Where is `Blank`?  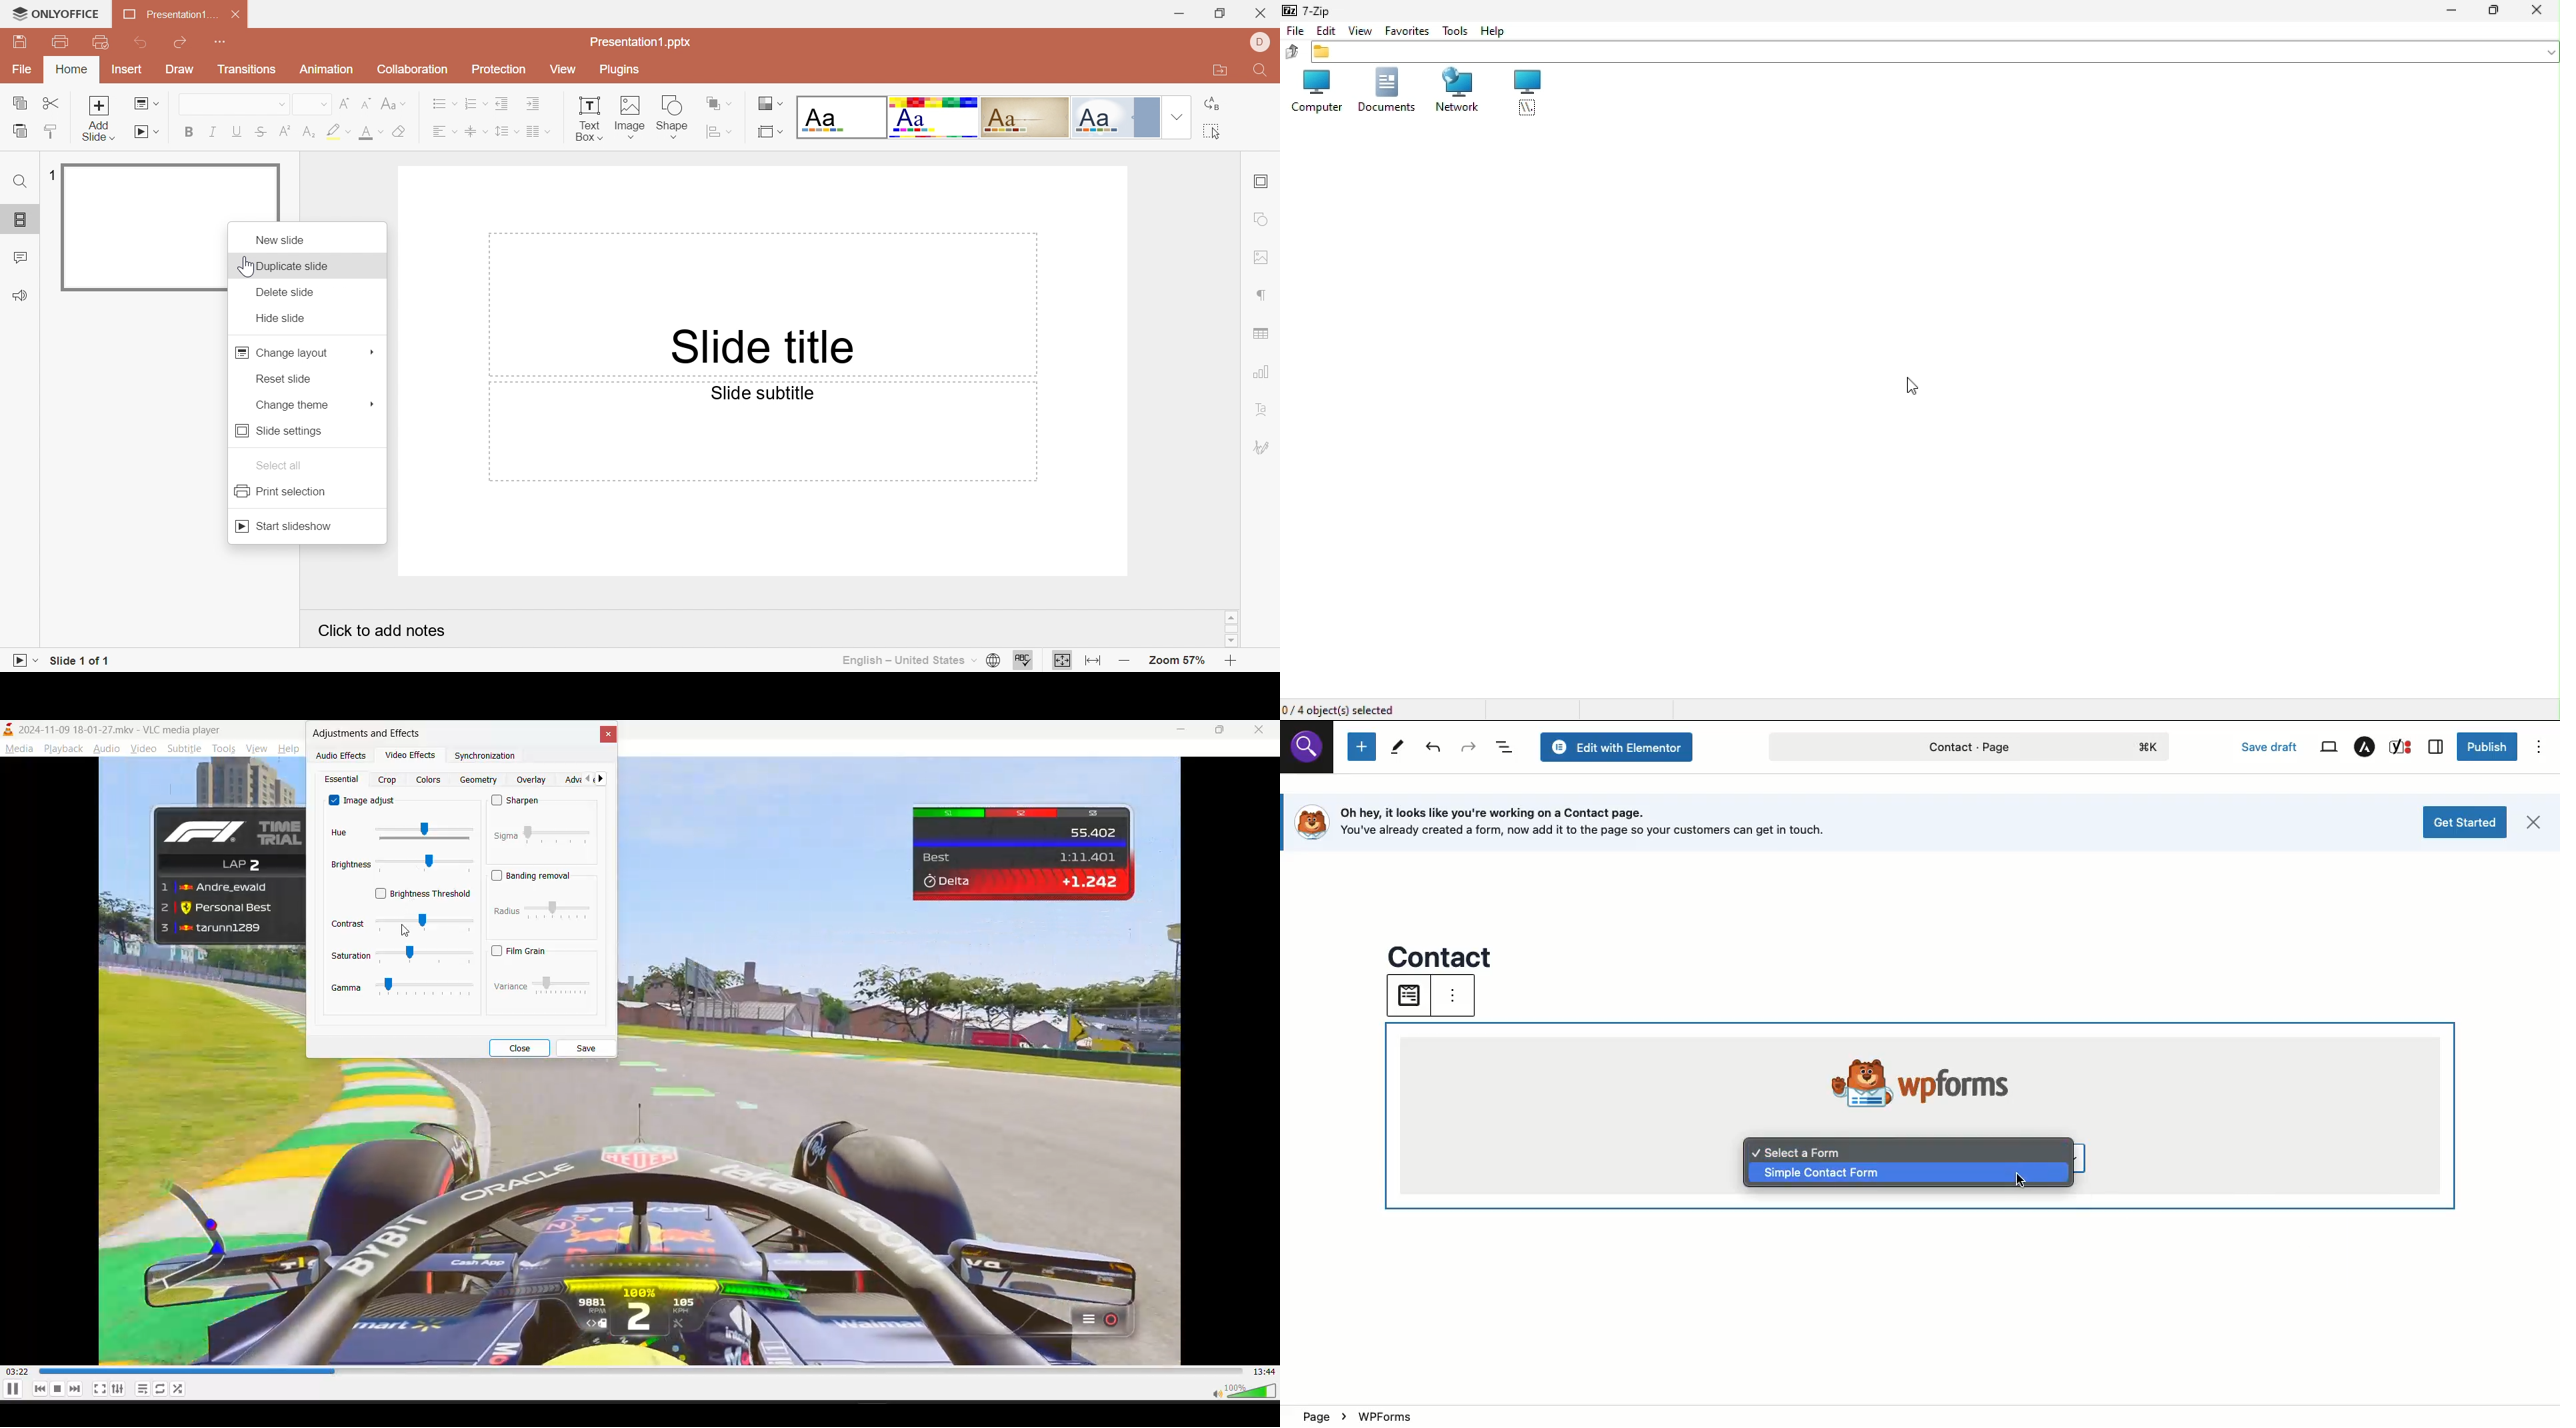 Blank is located at coordinates (841, 116).